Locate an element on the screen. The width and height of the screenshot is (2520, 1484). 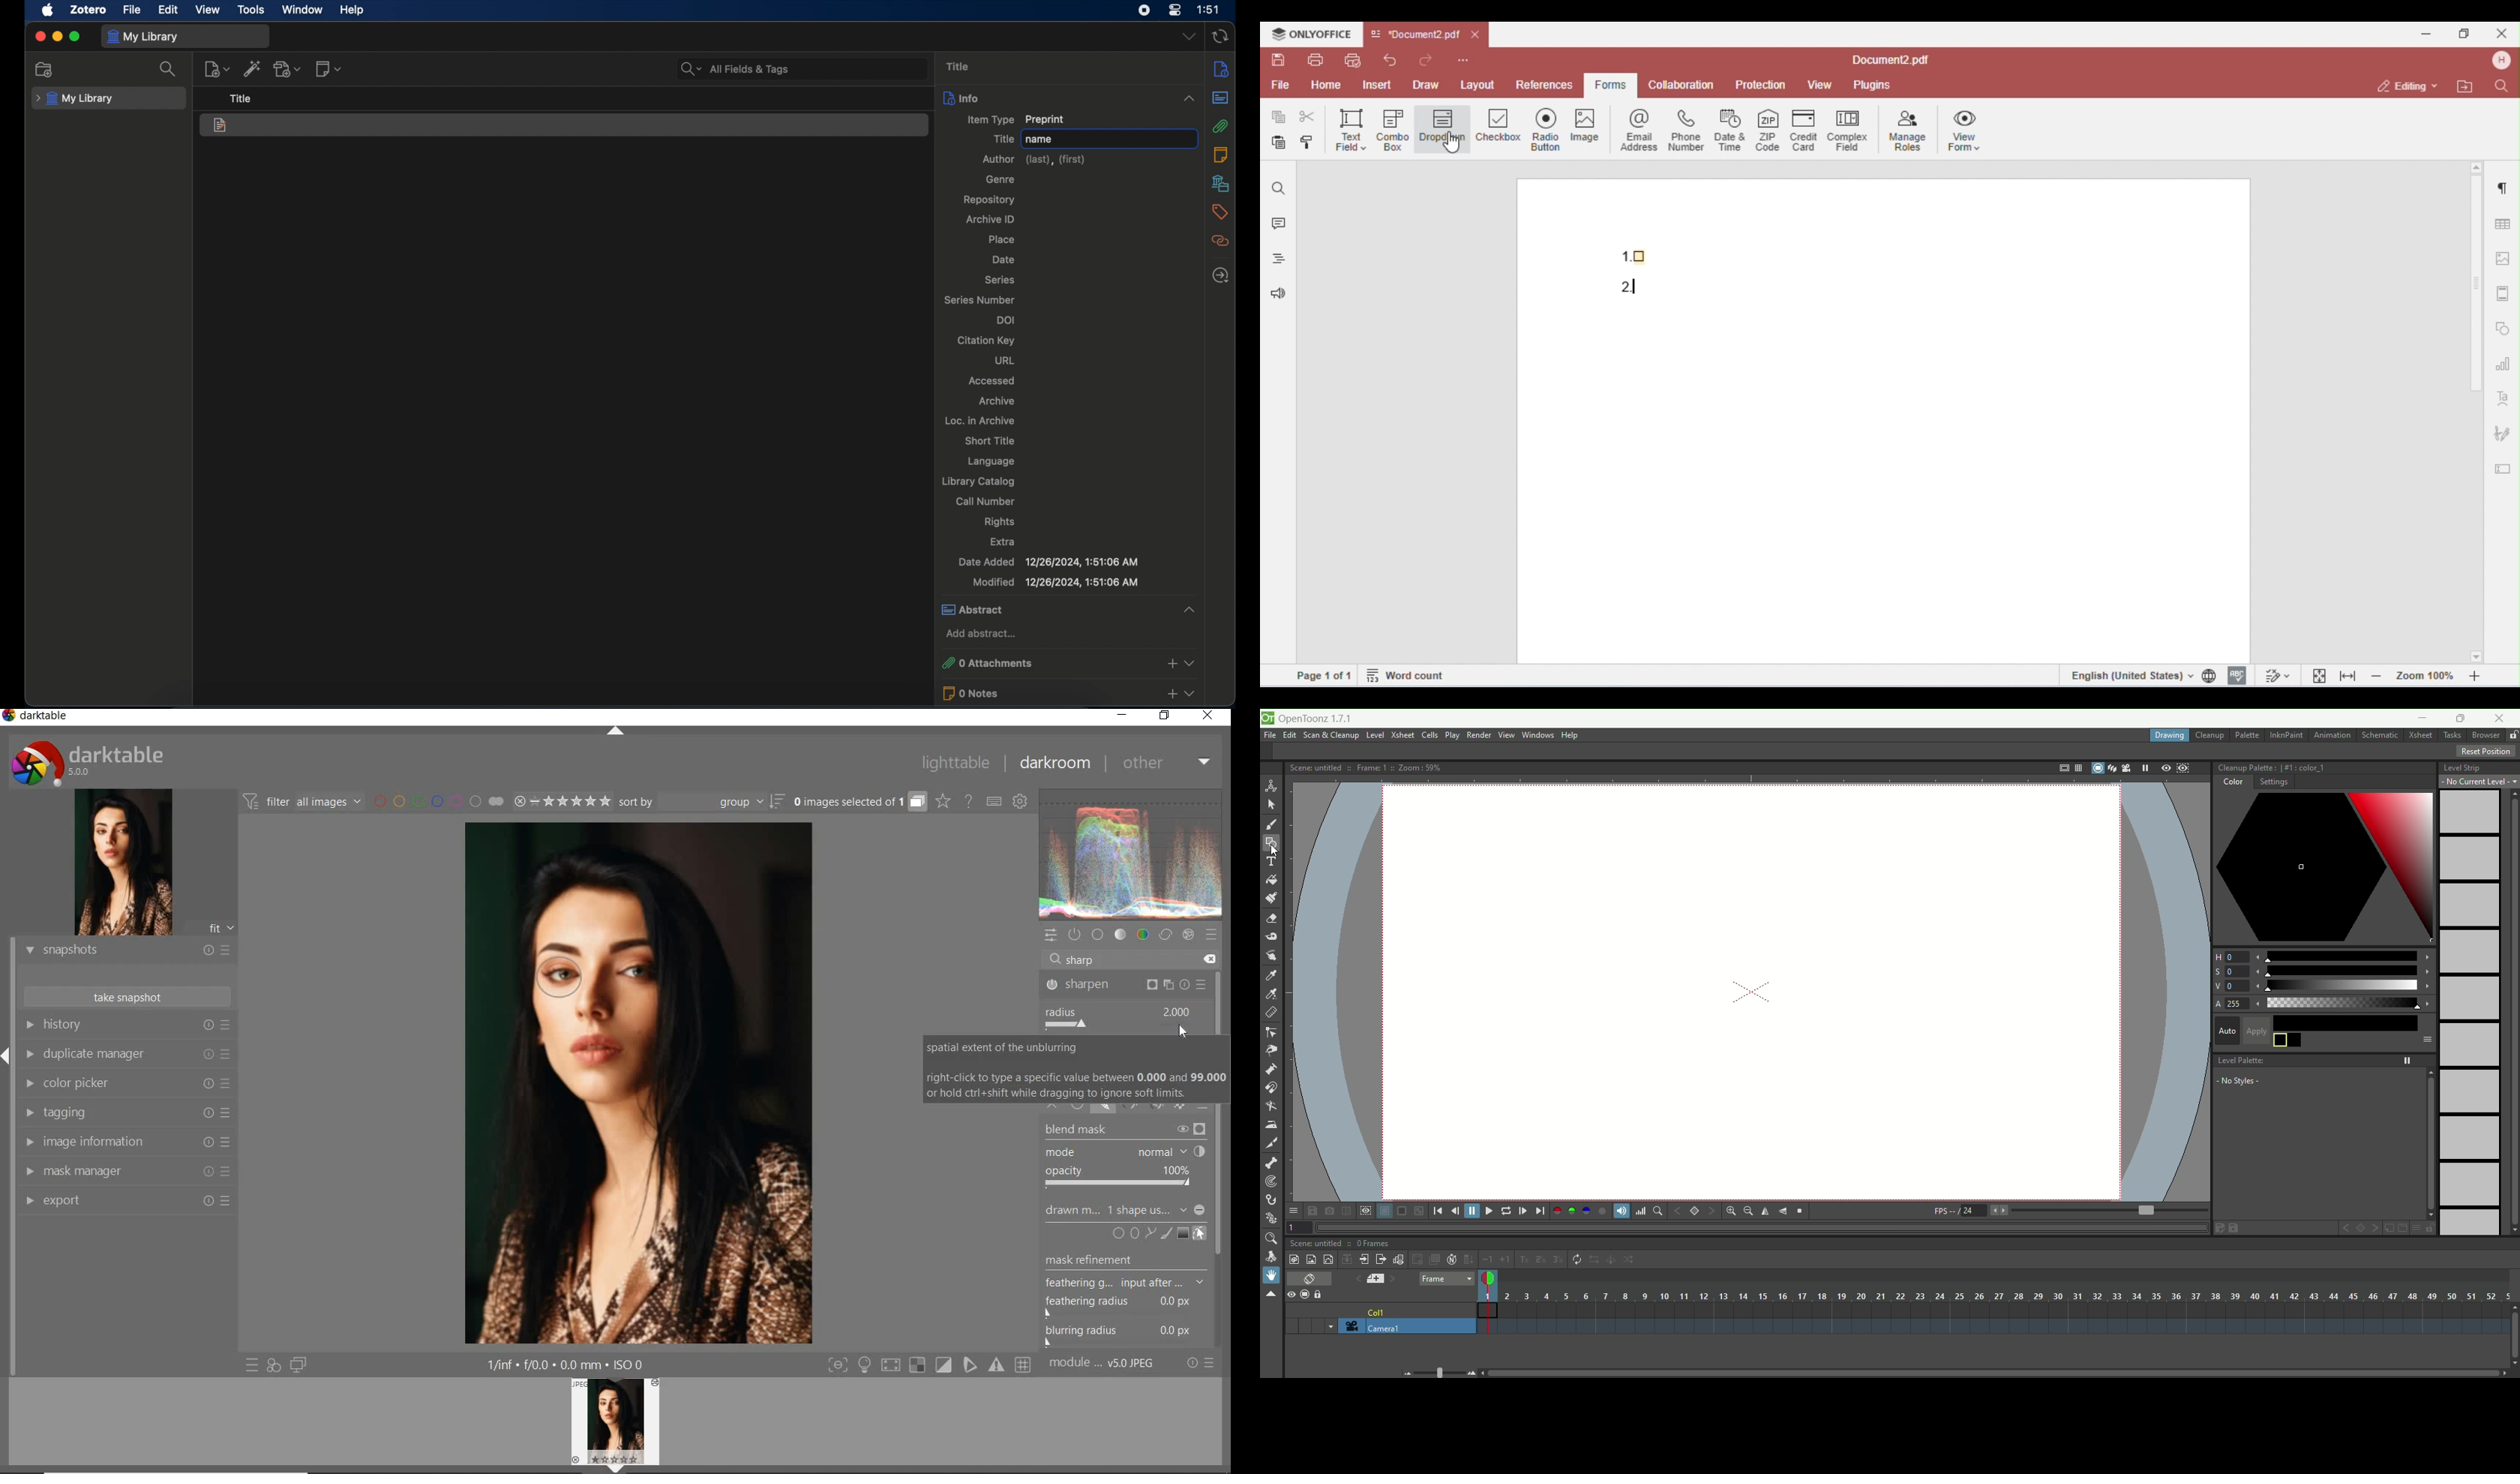
screen  recorder is located at coordinates (1143, 11).